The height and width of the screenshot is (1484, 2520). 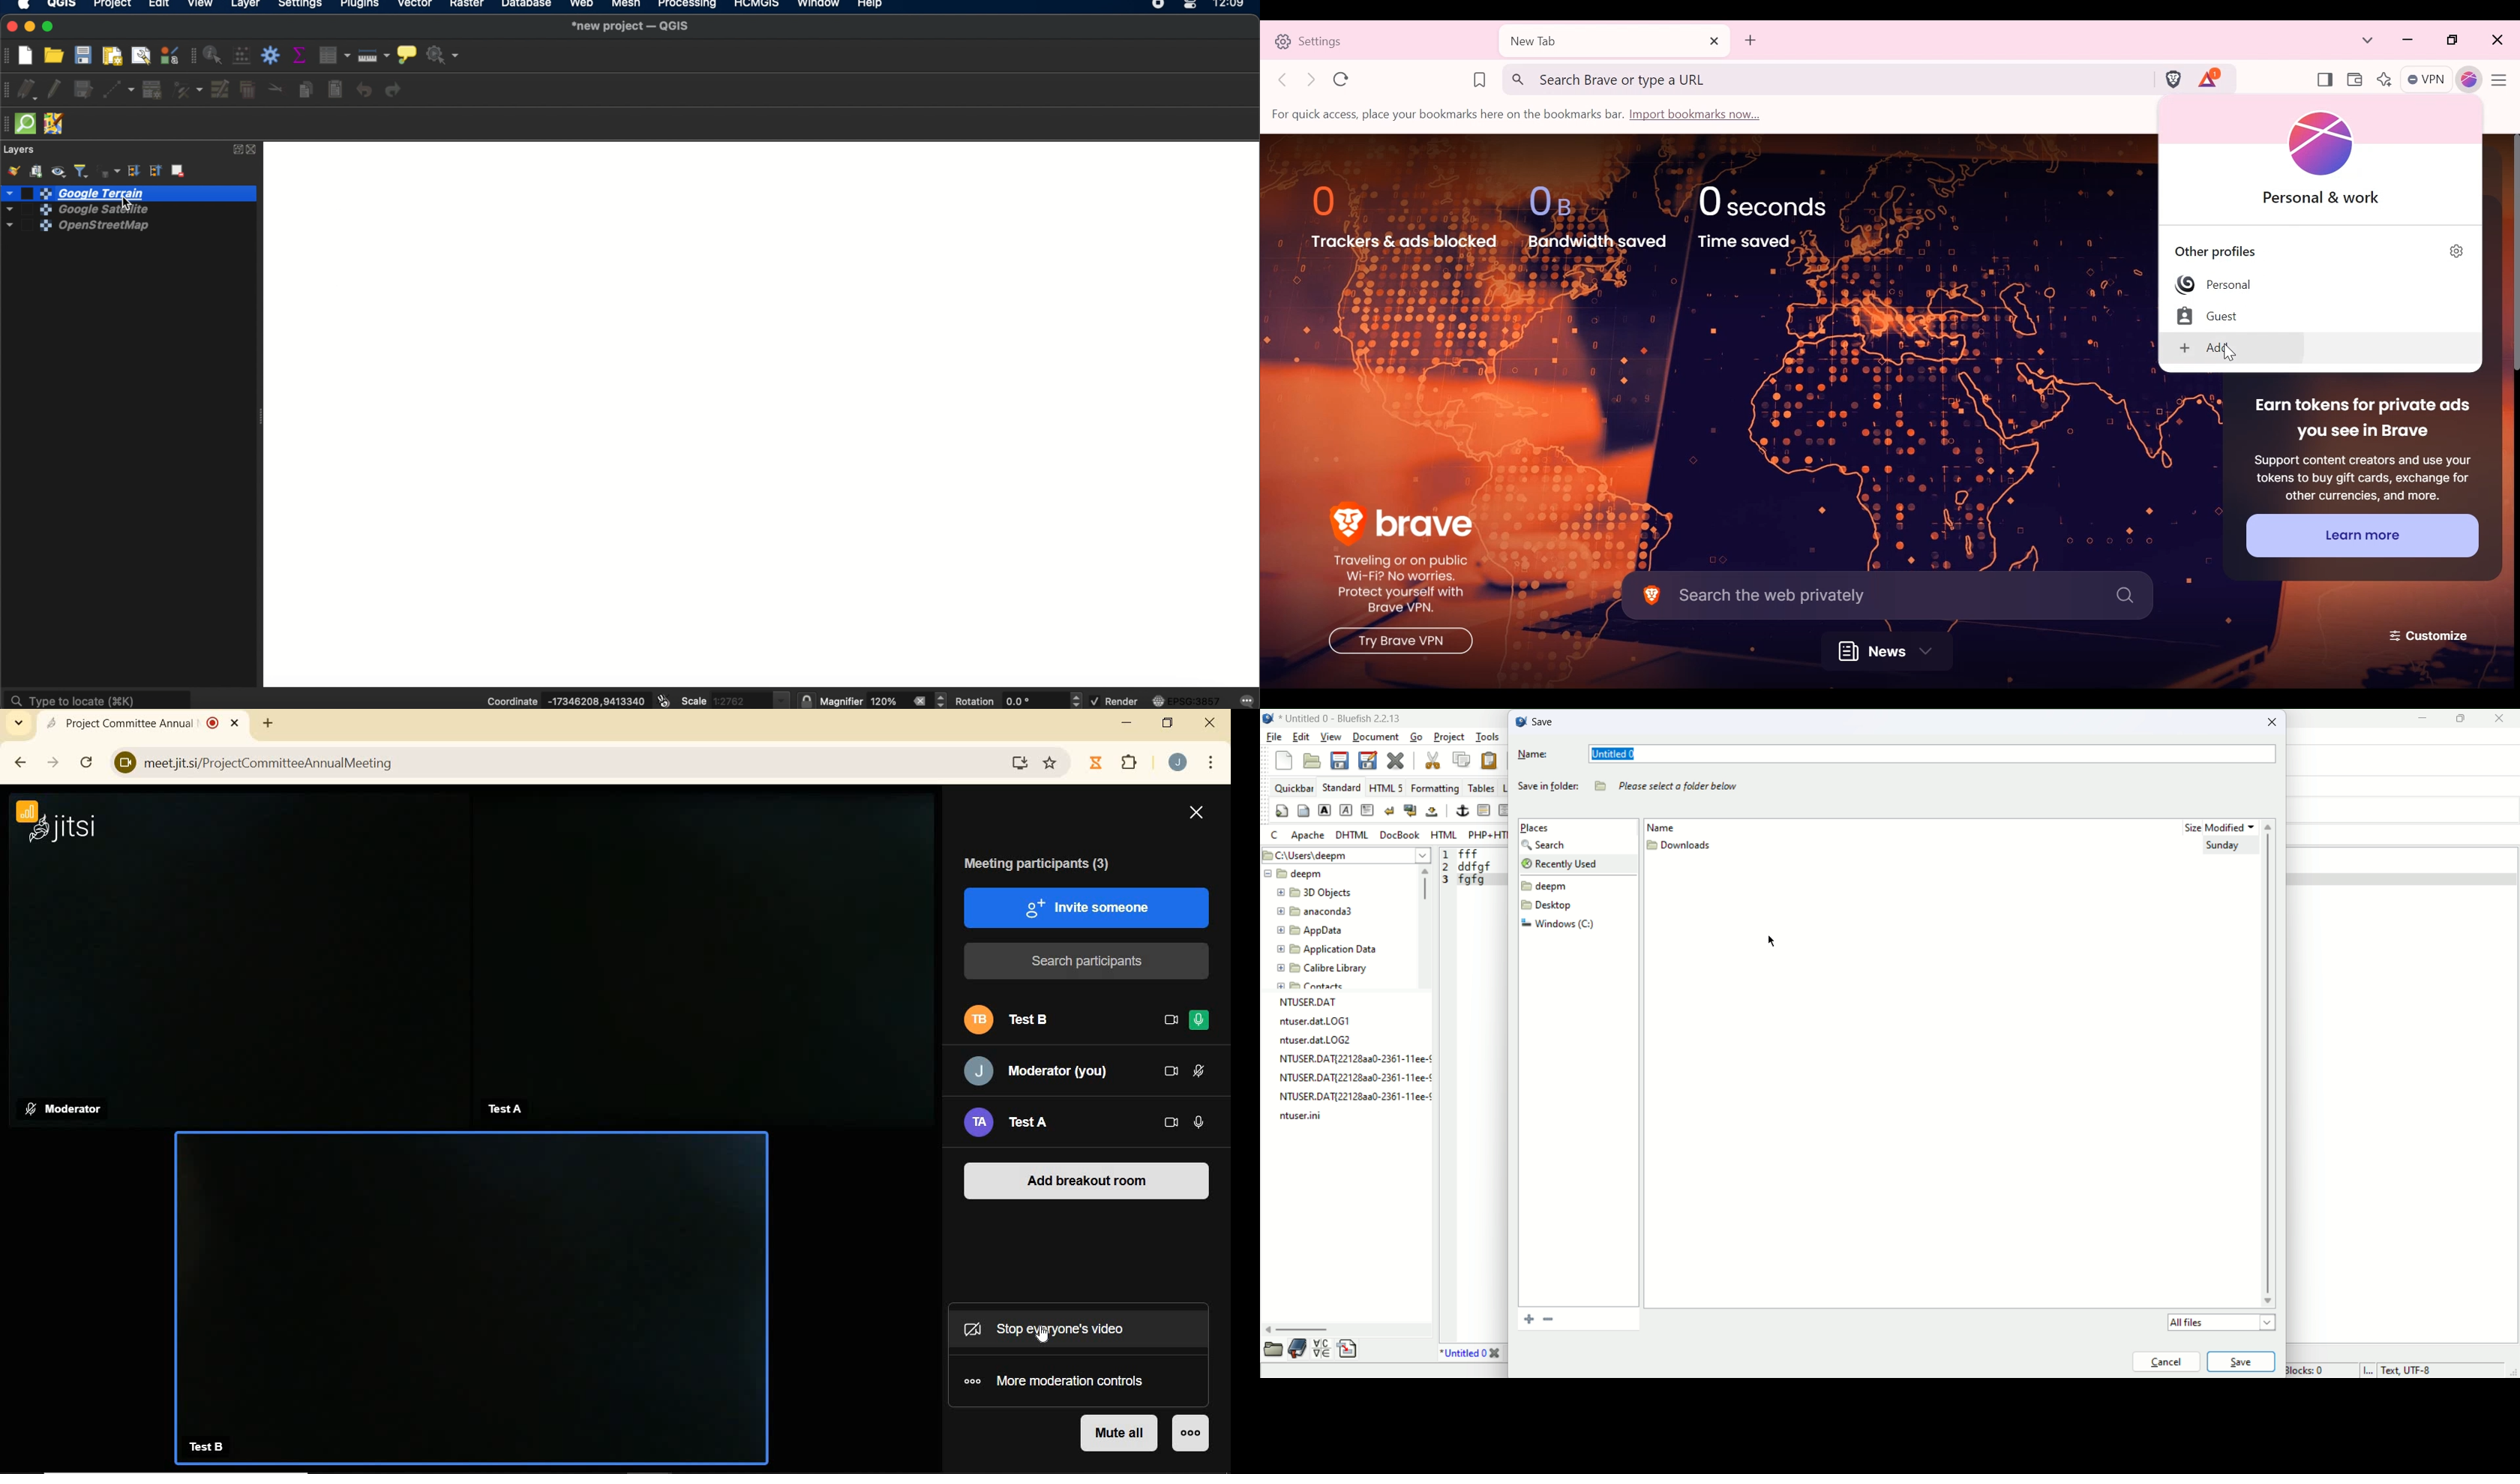 What do you see at coordinates (1486, 737) in the screenshot?
I see `tools` at bounding box center [1486, 737].